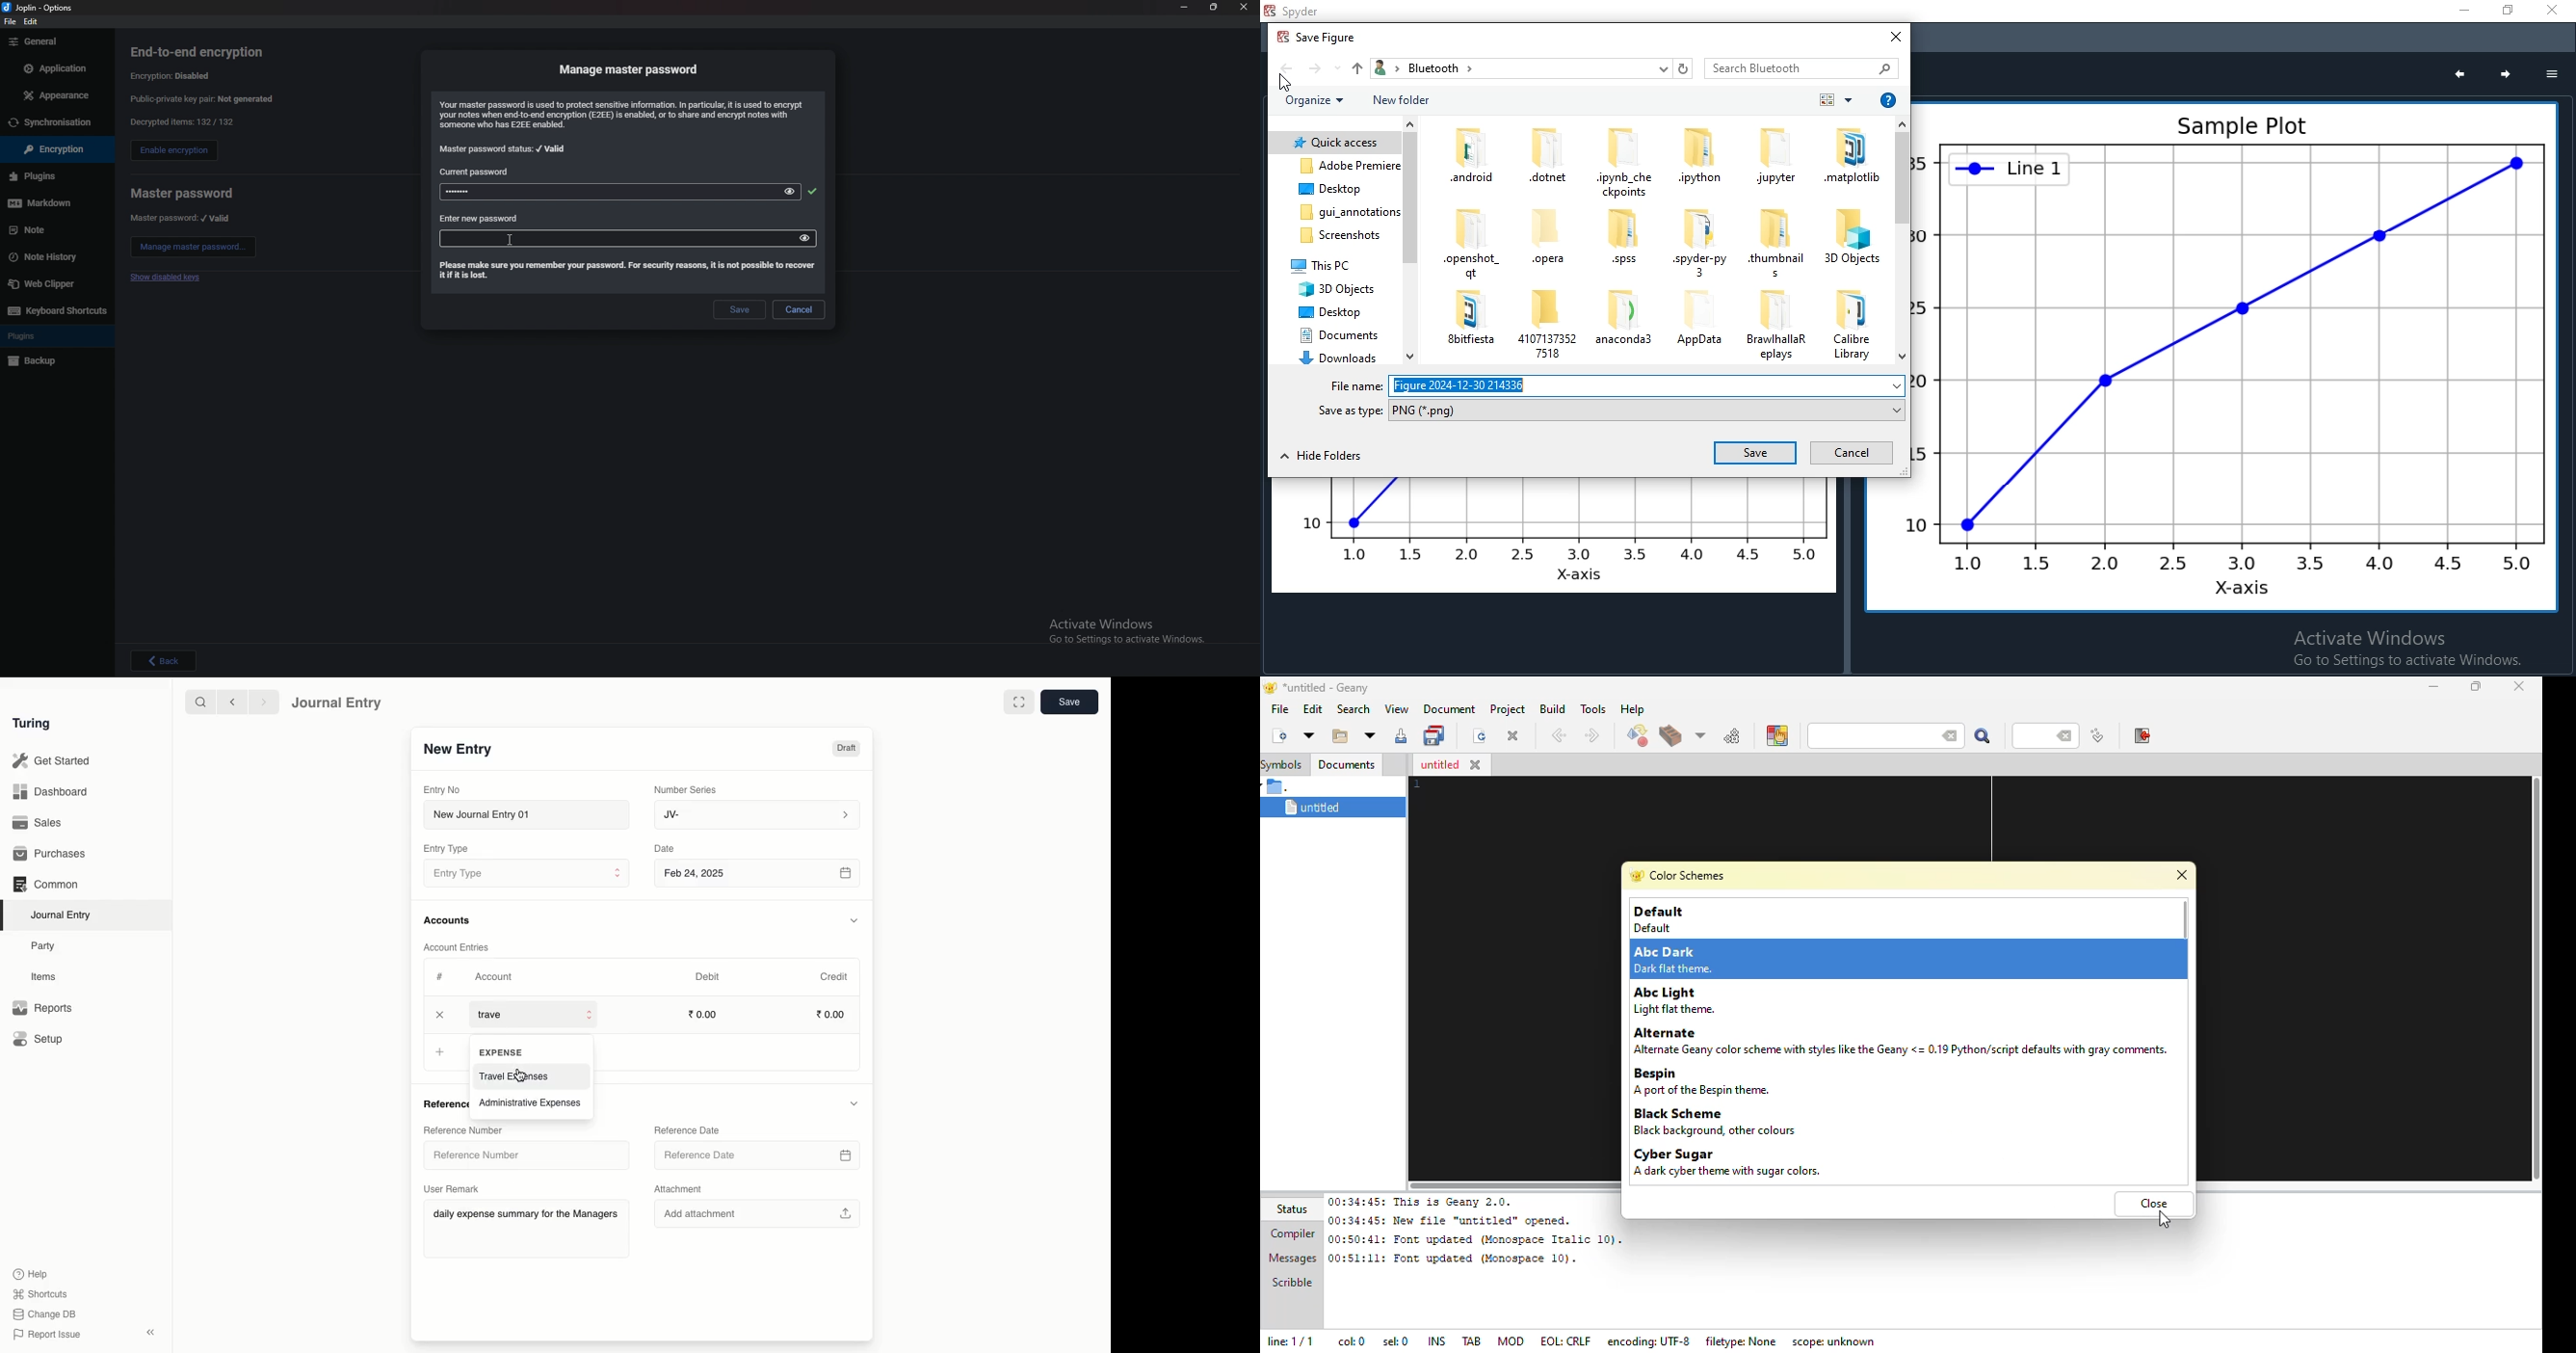  I want to click on Date, so click(667, 848).